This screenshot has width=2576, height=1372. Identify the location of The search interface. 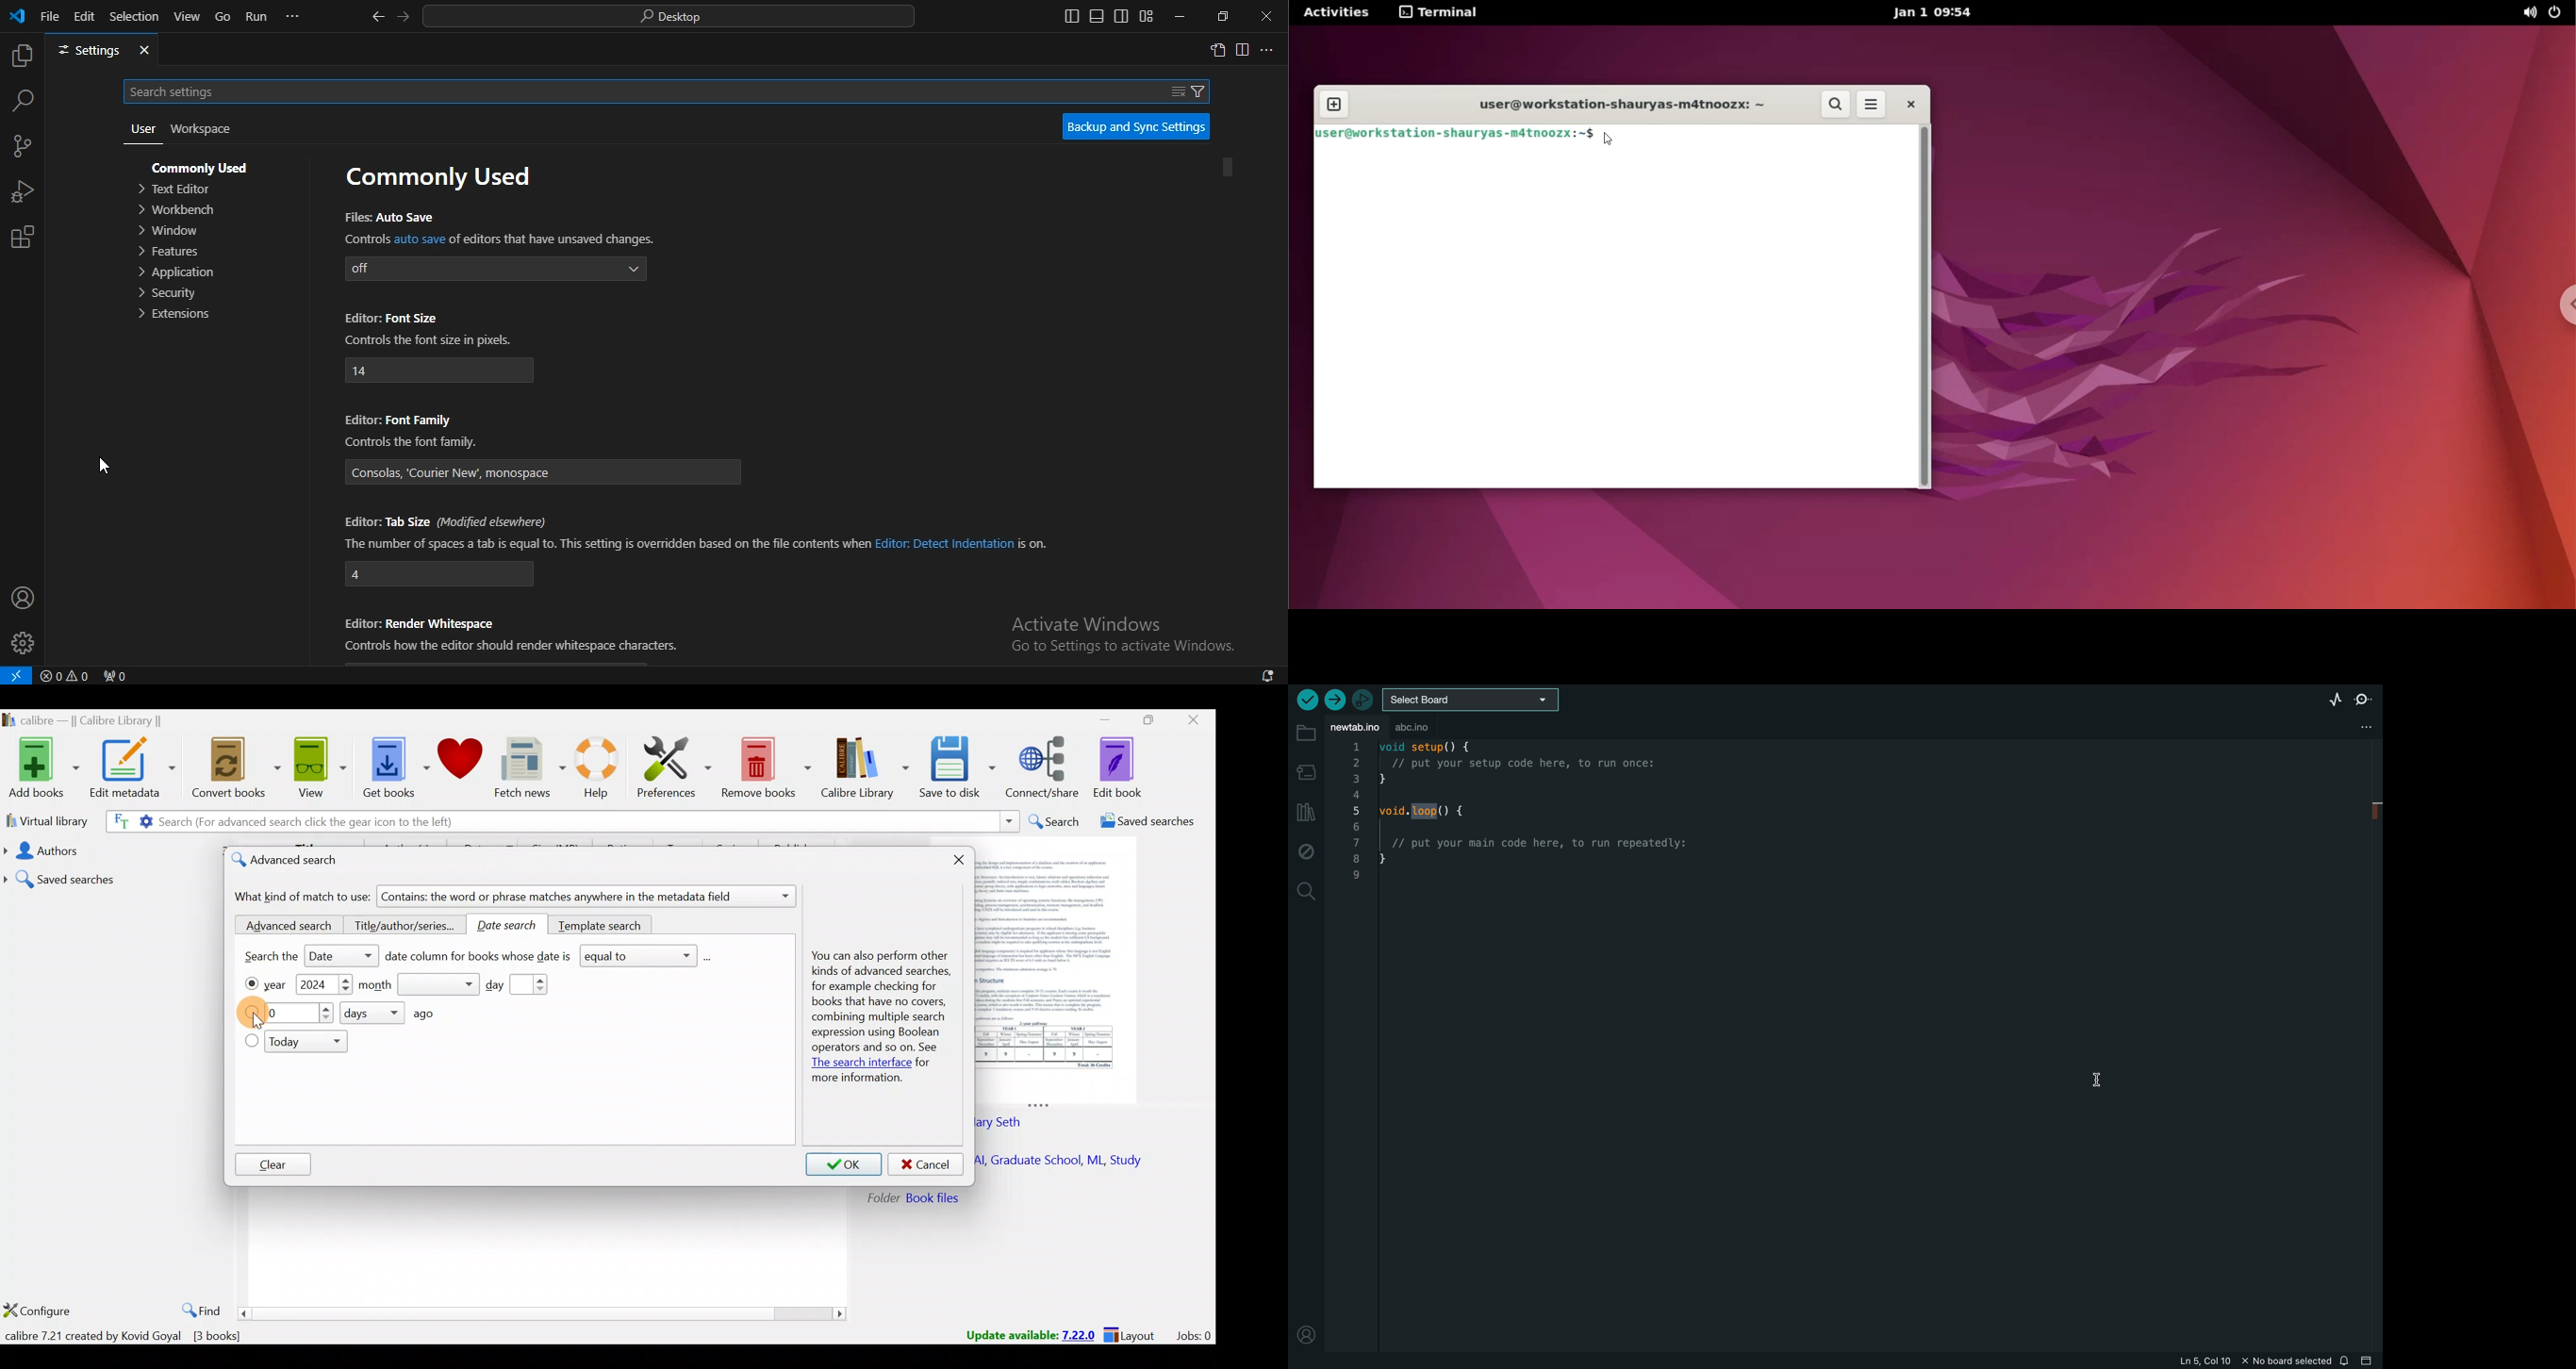
(859, 1064).